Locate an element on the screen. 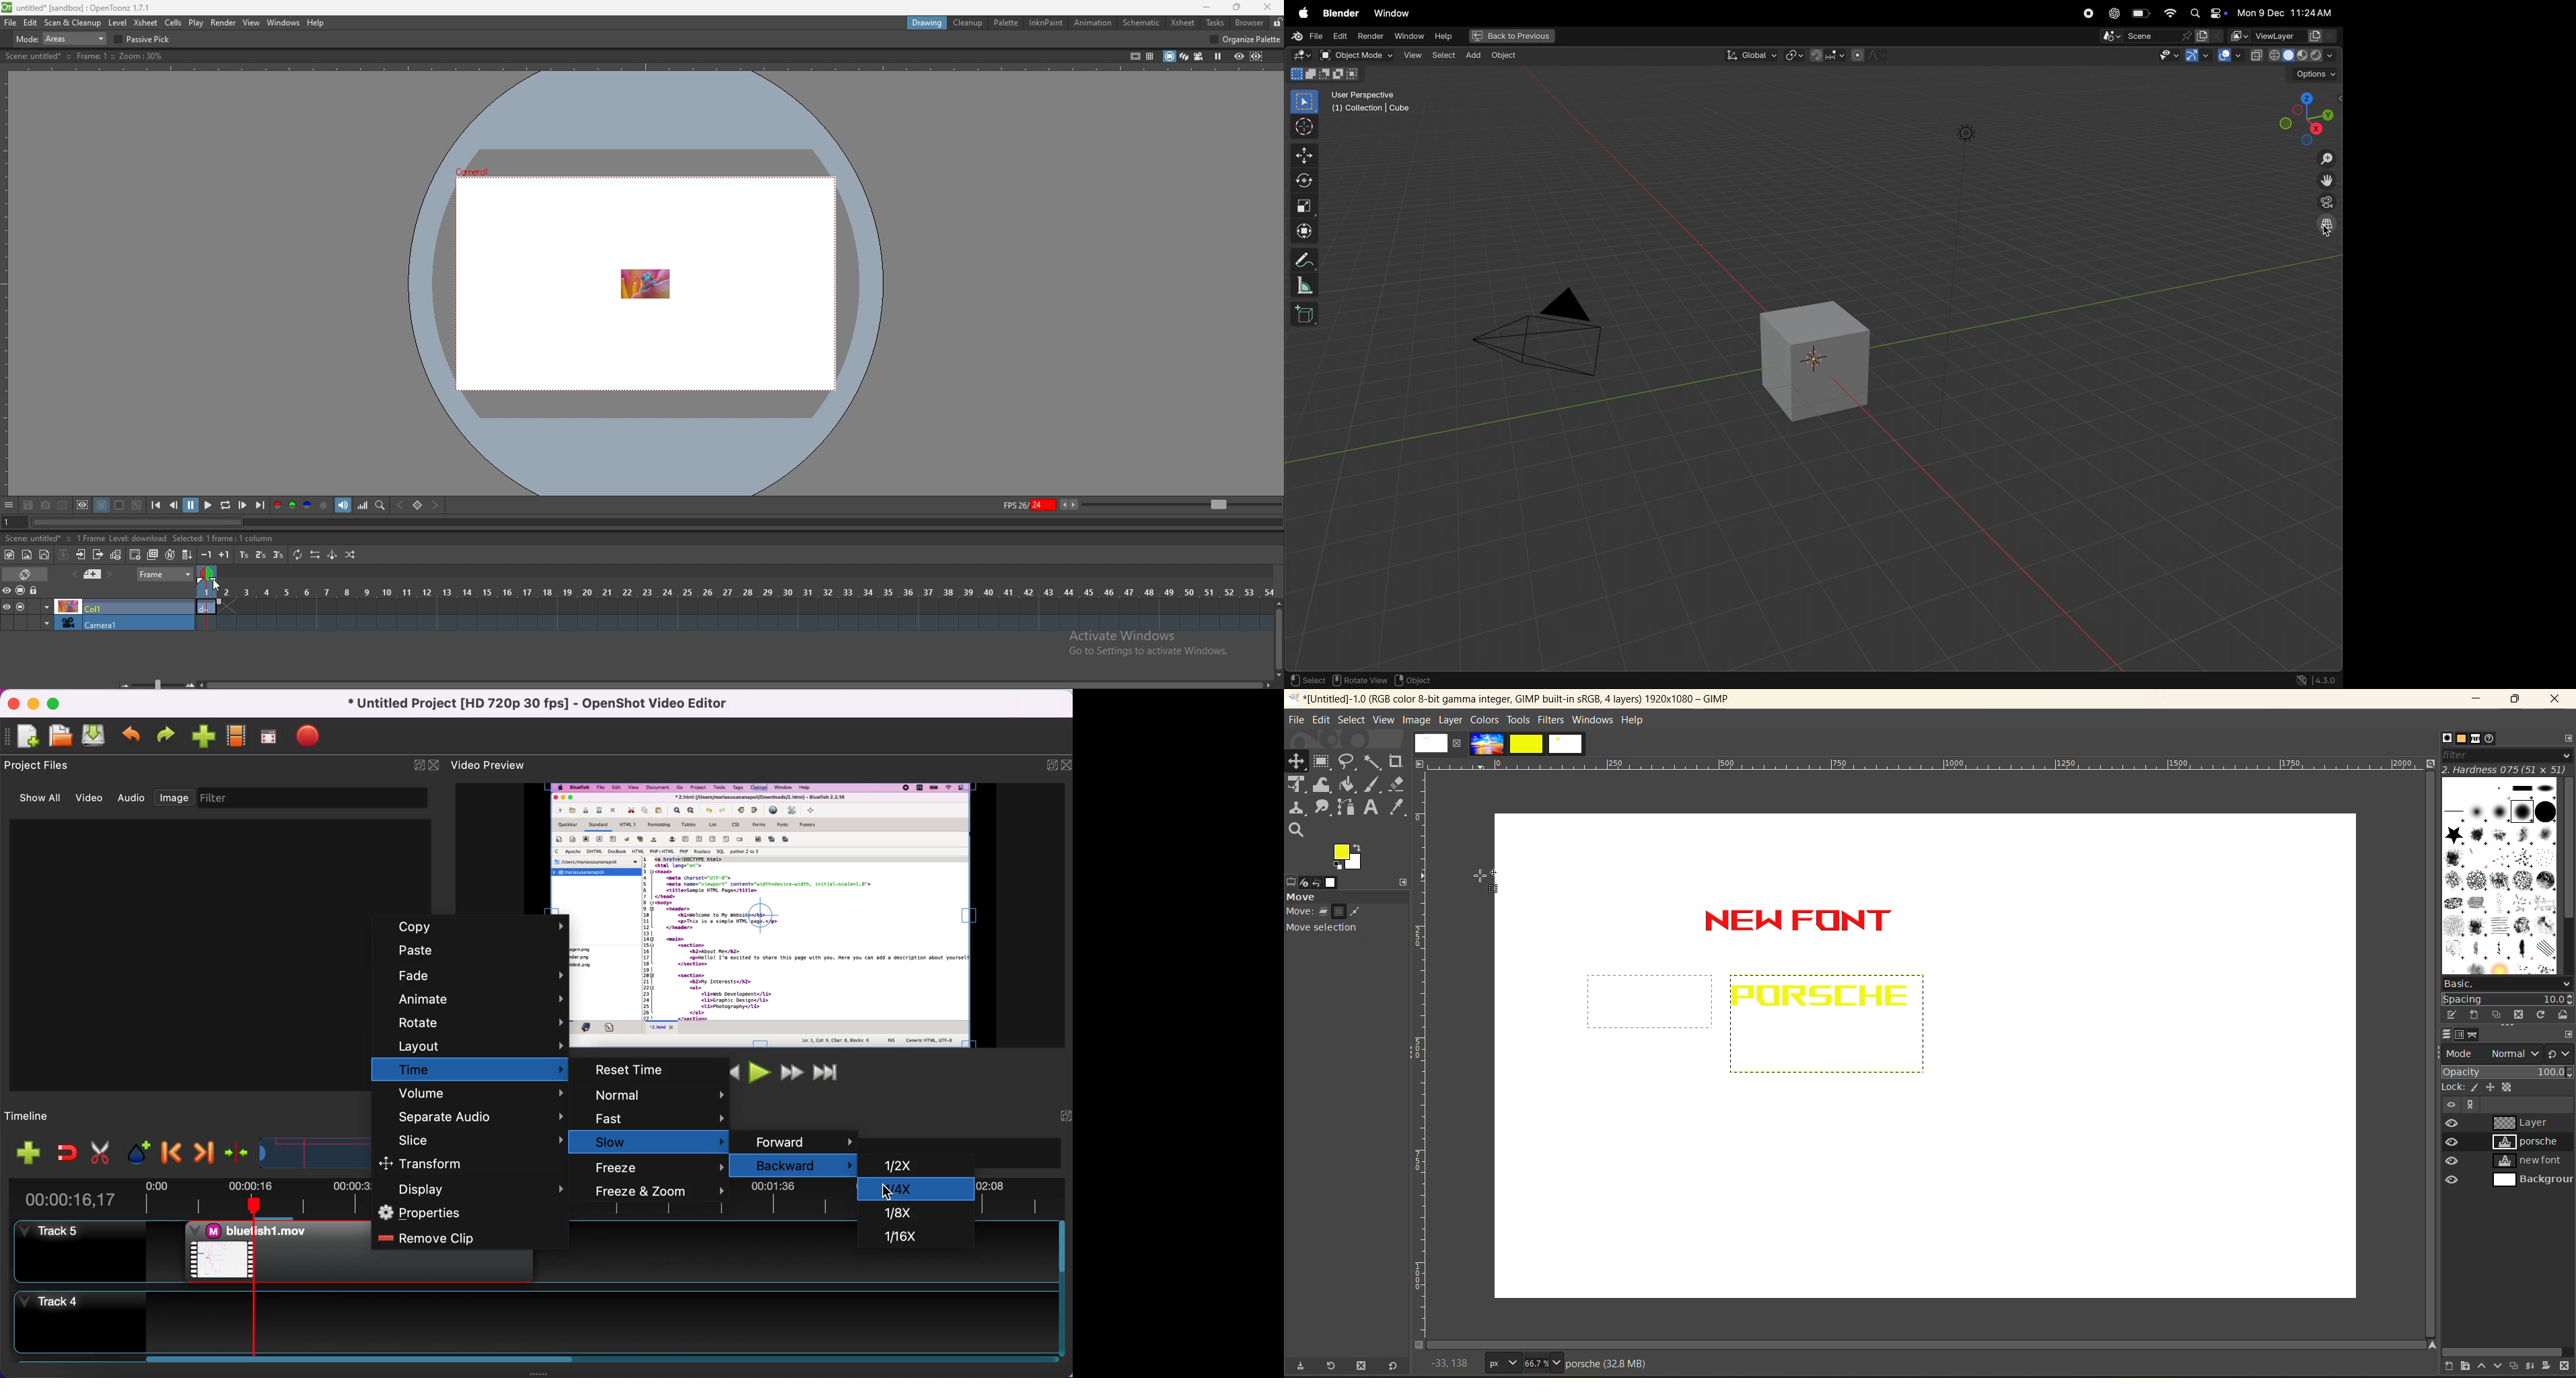 Image resolution: width=2576 pixels, height=1400 pixels. camera stand visibility is located at coordinates (21, 591).